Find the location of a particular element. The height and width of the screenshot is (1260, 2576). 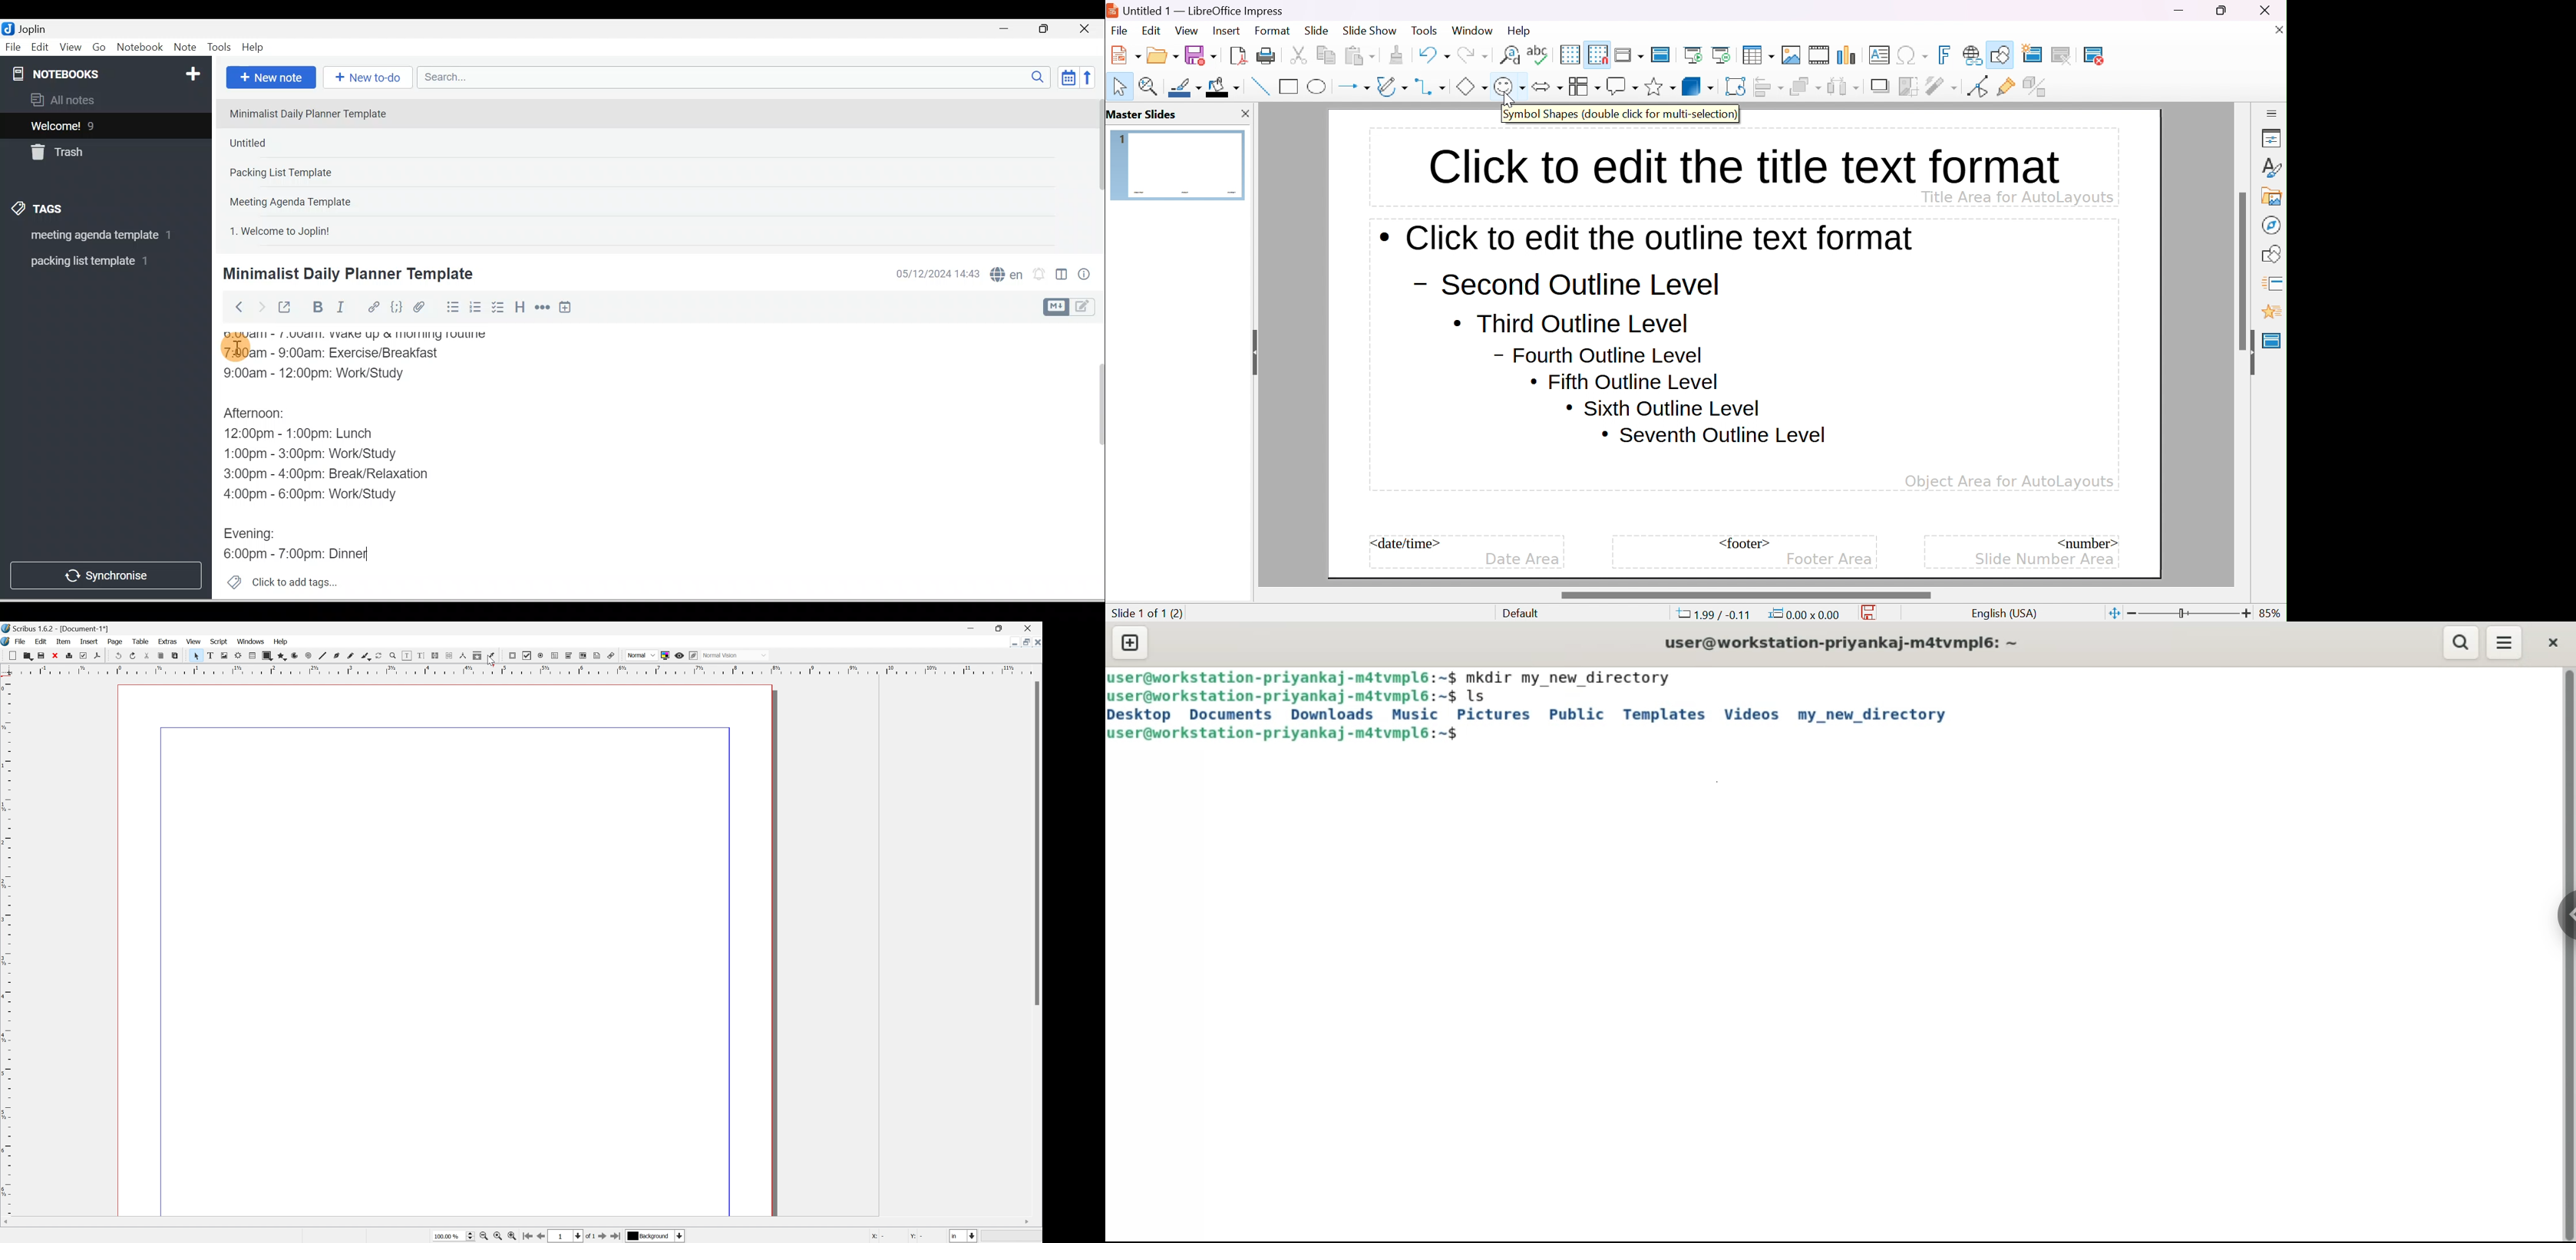

click to edit the title text format is located at coordinates (1742, 163).